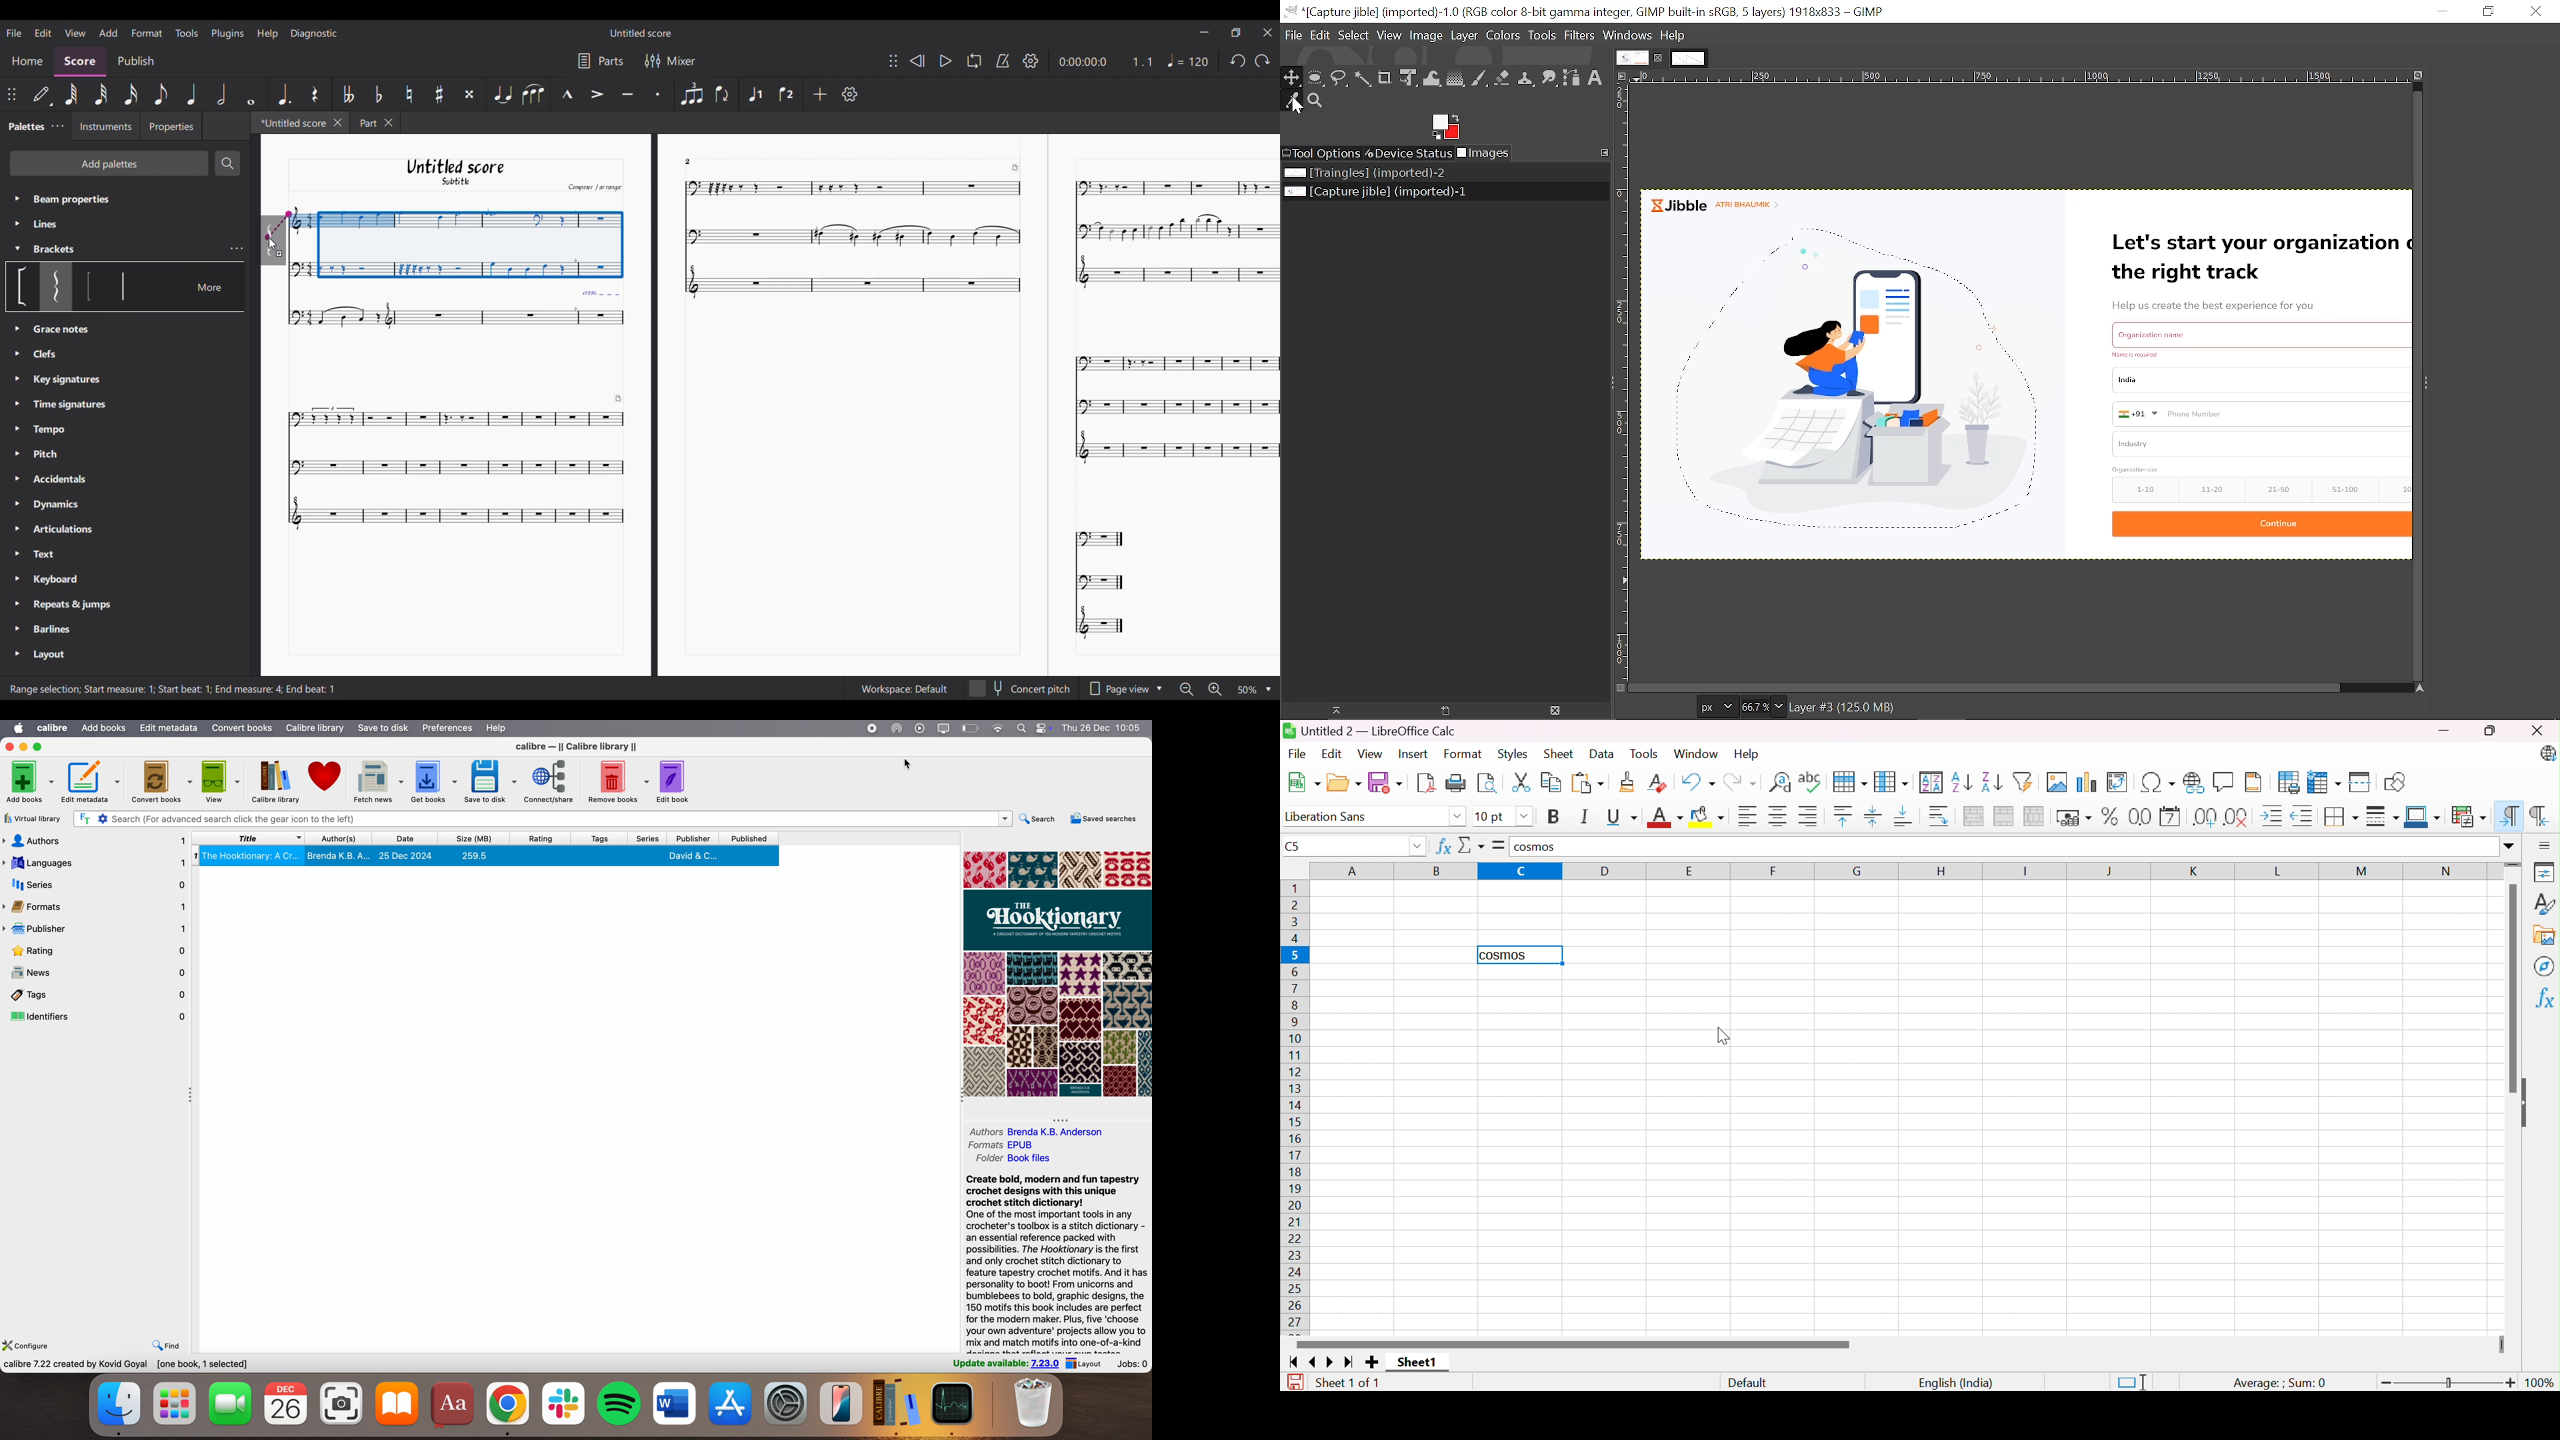 The width and height of the screenshot is (2576, 1456). What do you see at coordinates (1177, 366) in the screenshot?
I see `` at bounding box center [1177, 366].